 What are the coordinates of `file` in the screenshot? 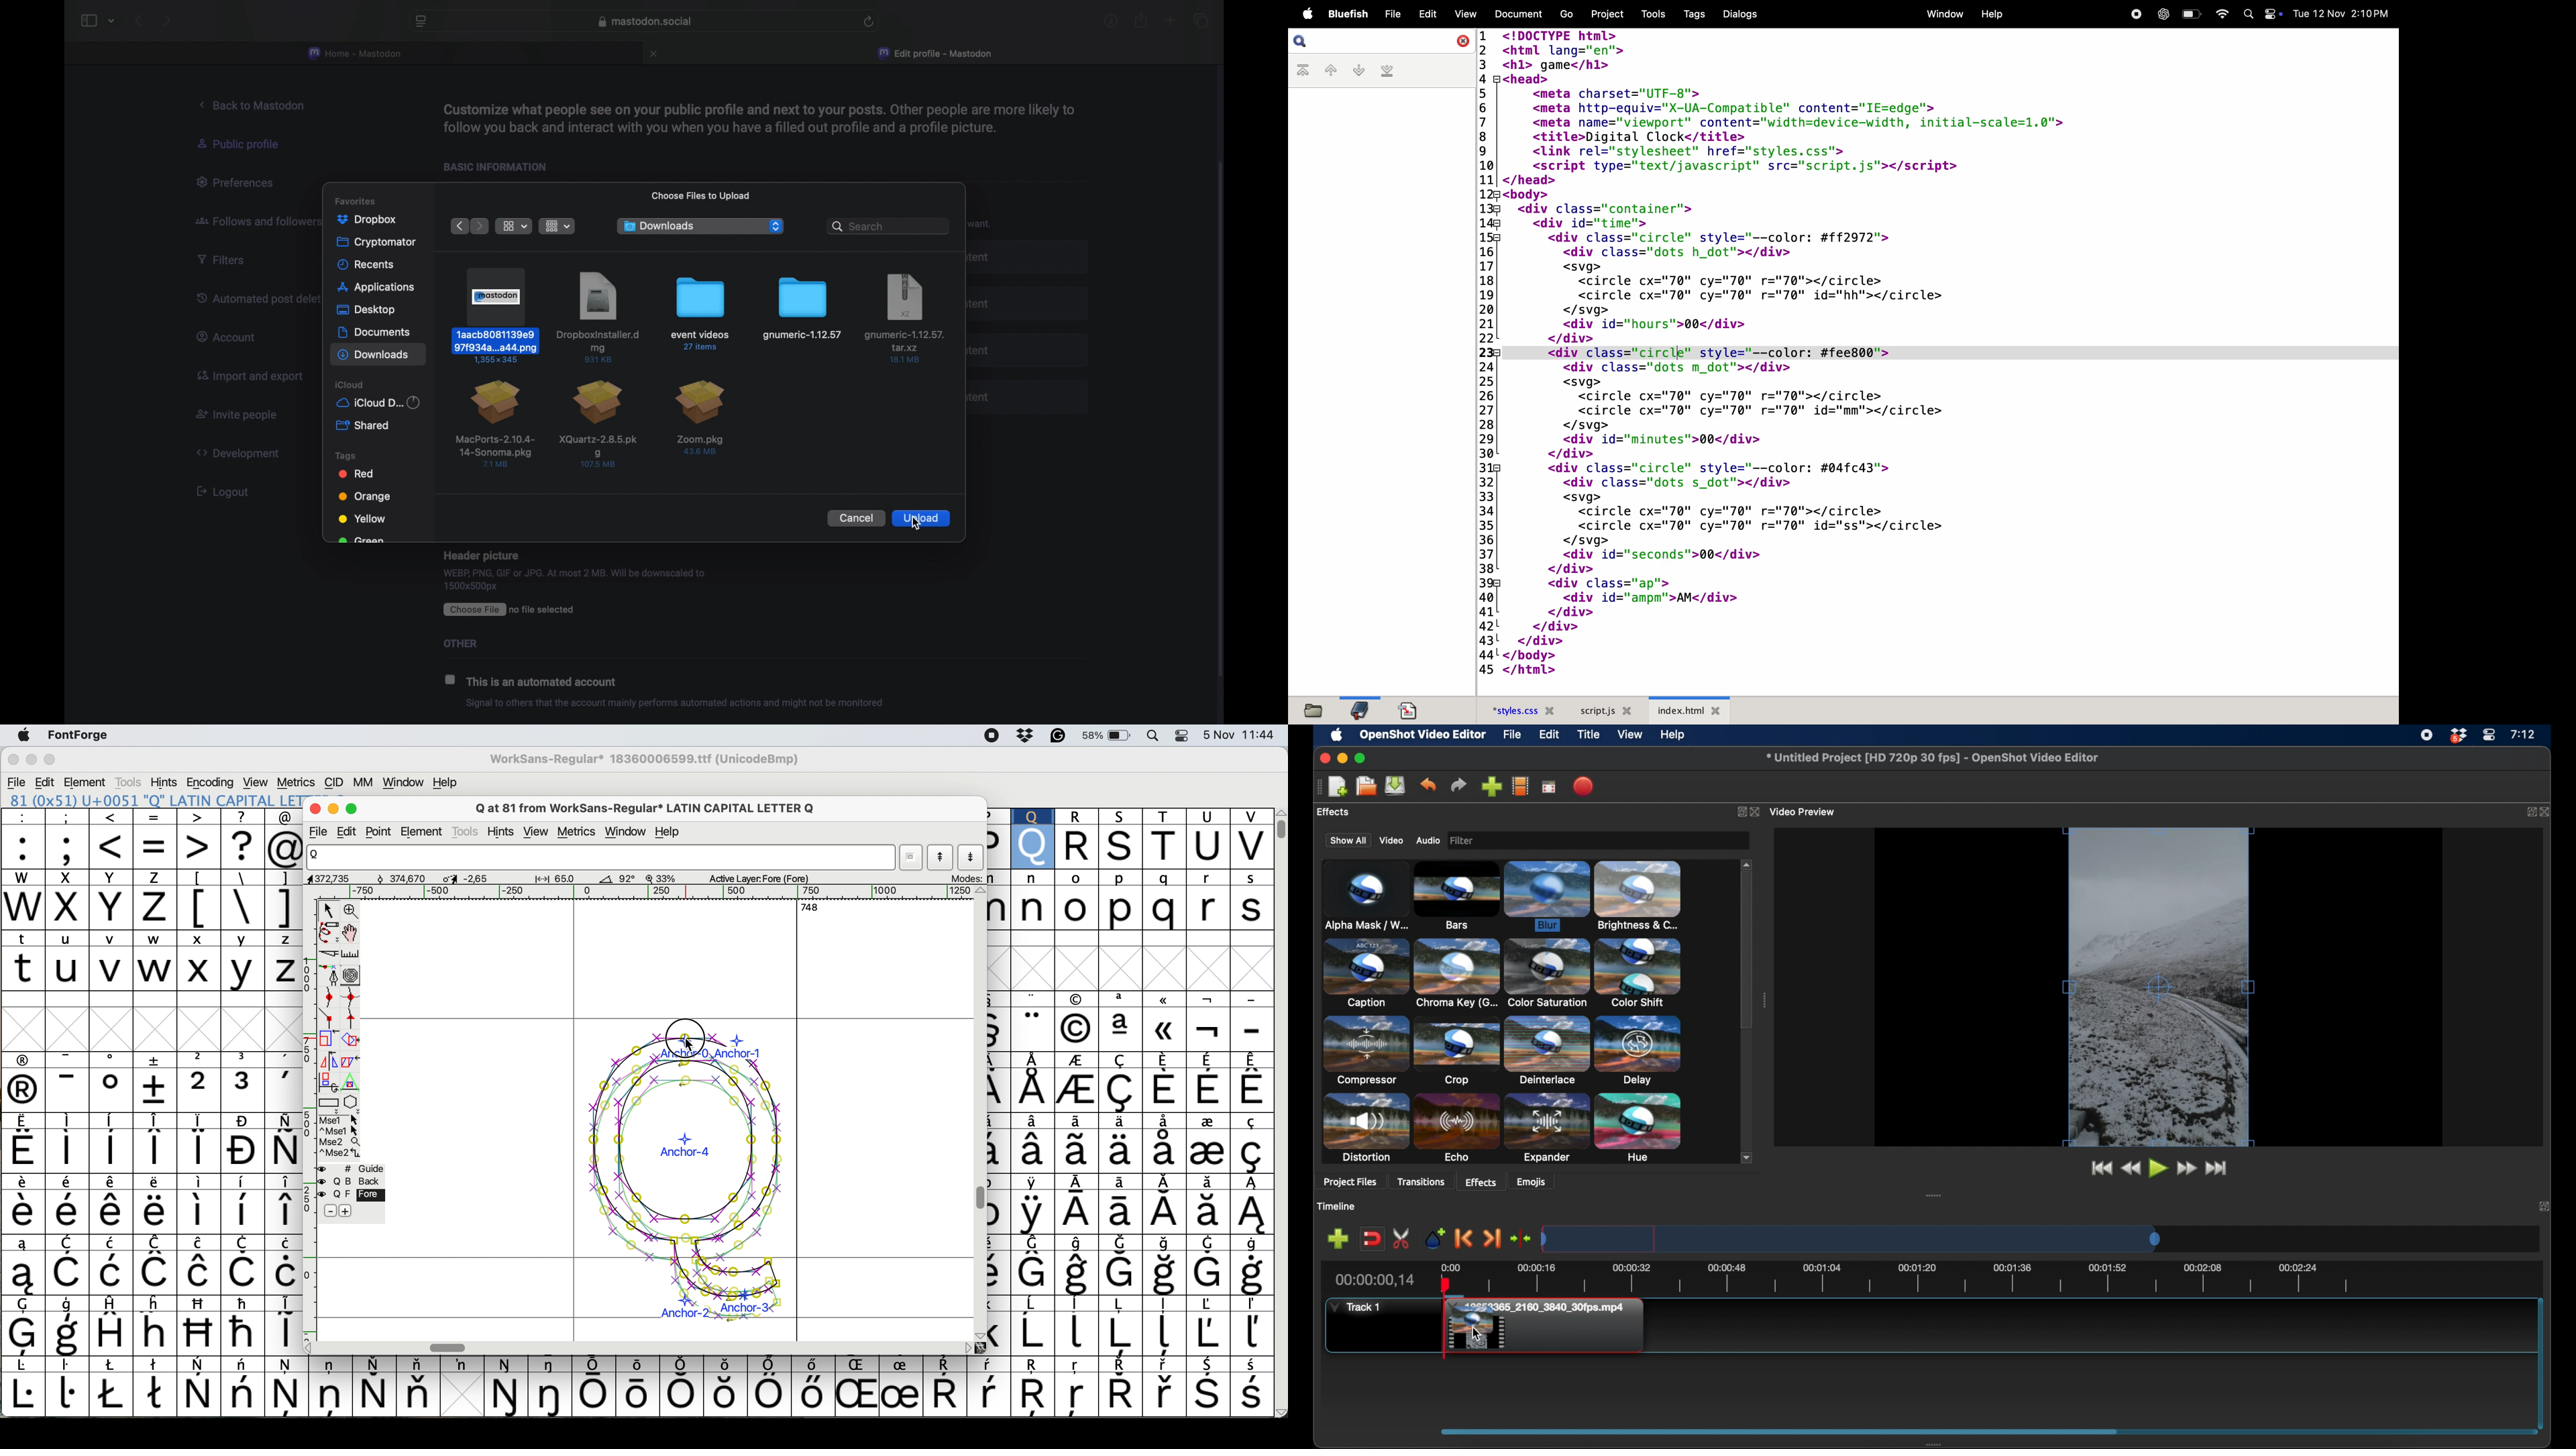 It's located at (802, 309).